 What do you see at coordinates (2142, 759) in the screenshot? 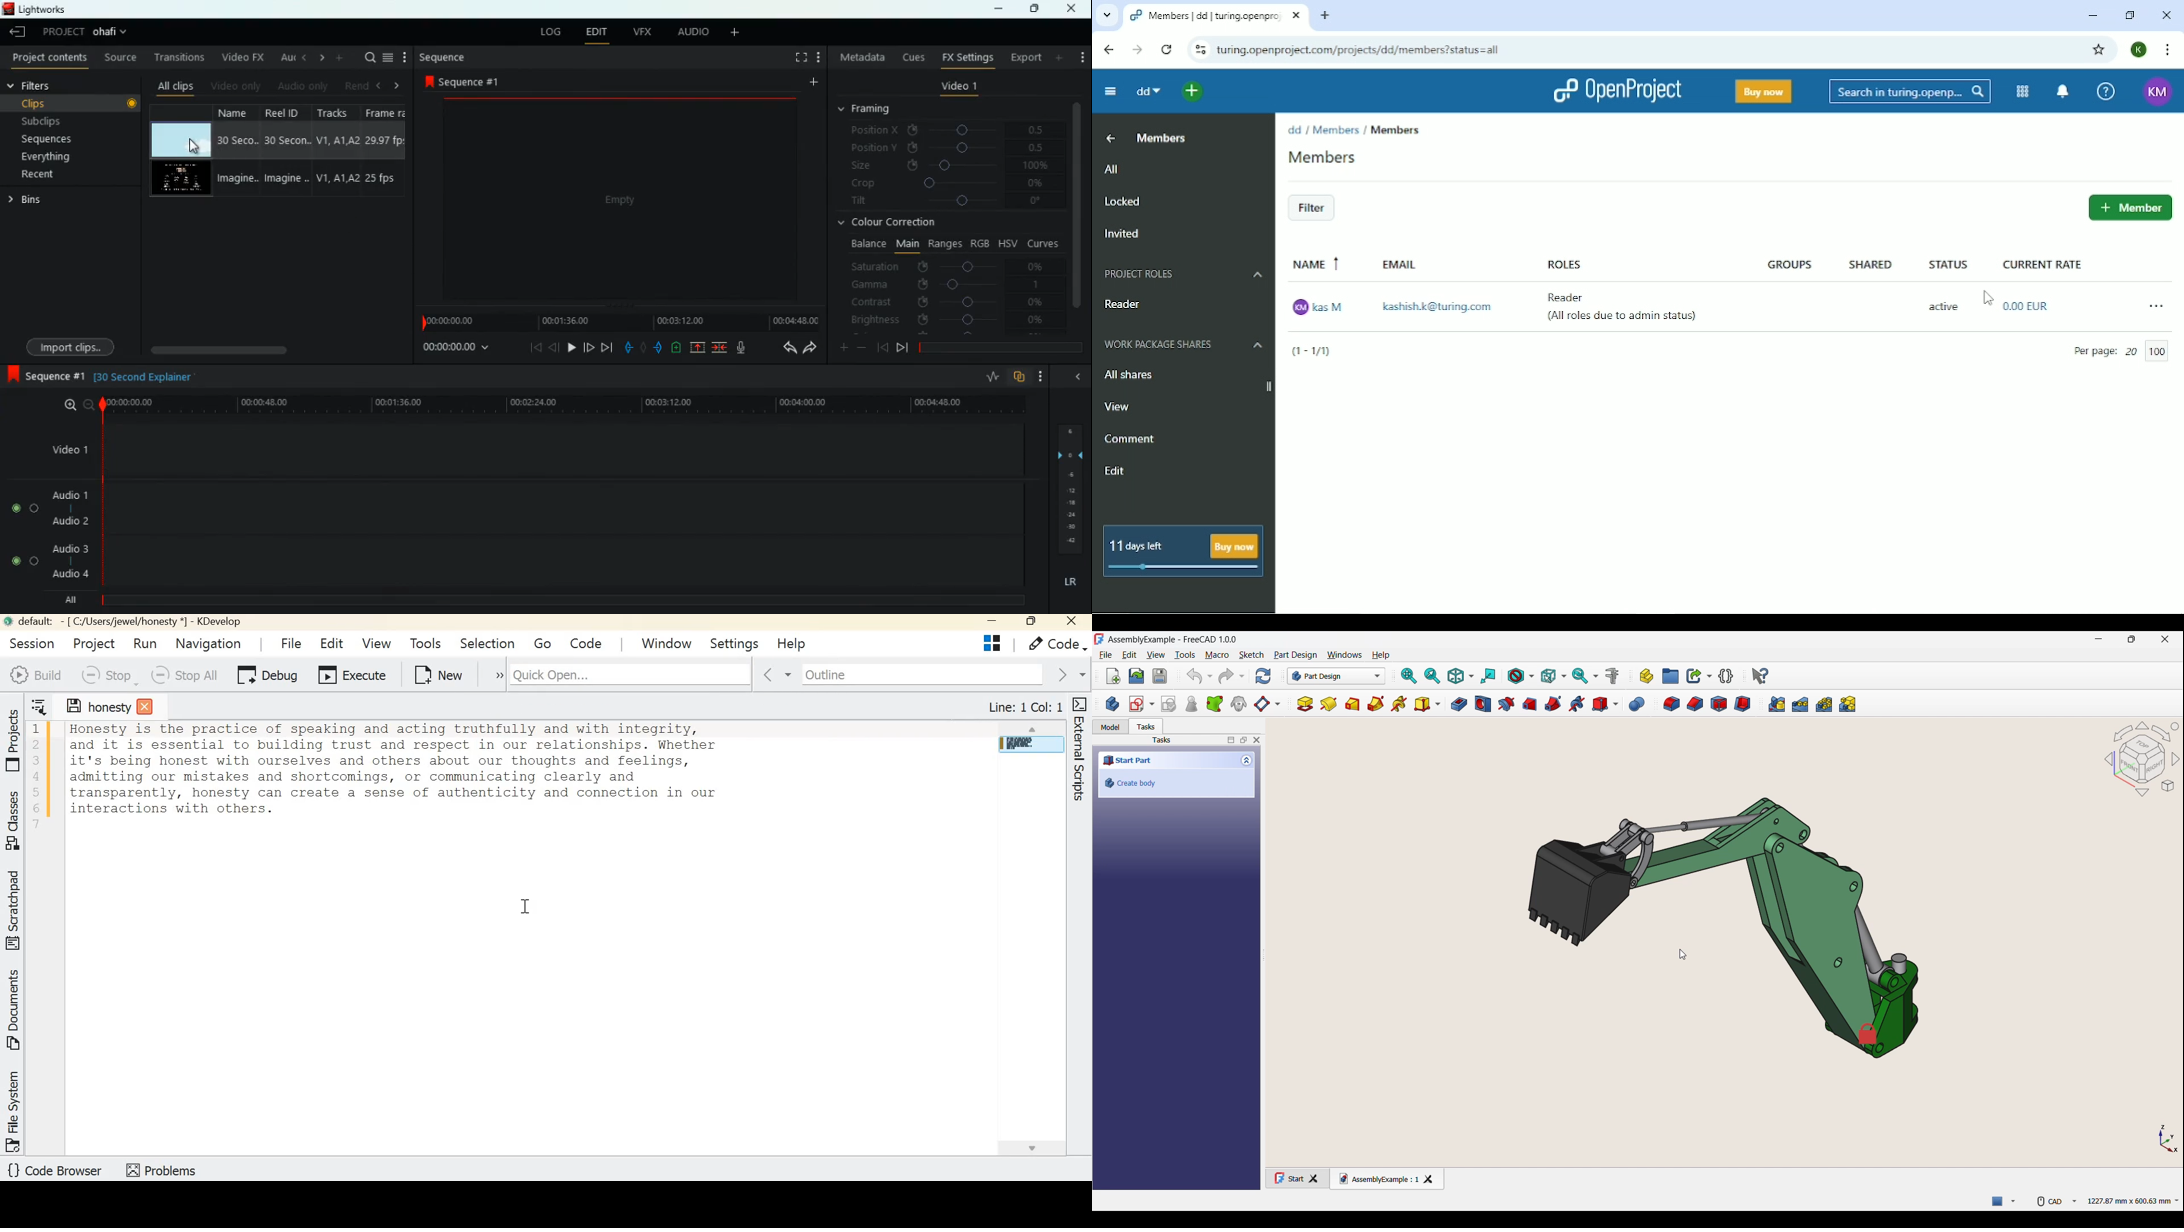
I see `Canvas navigation` at bounding box center [2142, 759].